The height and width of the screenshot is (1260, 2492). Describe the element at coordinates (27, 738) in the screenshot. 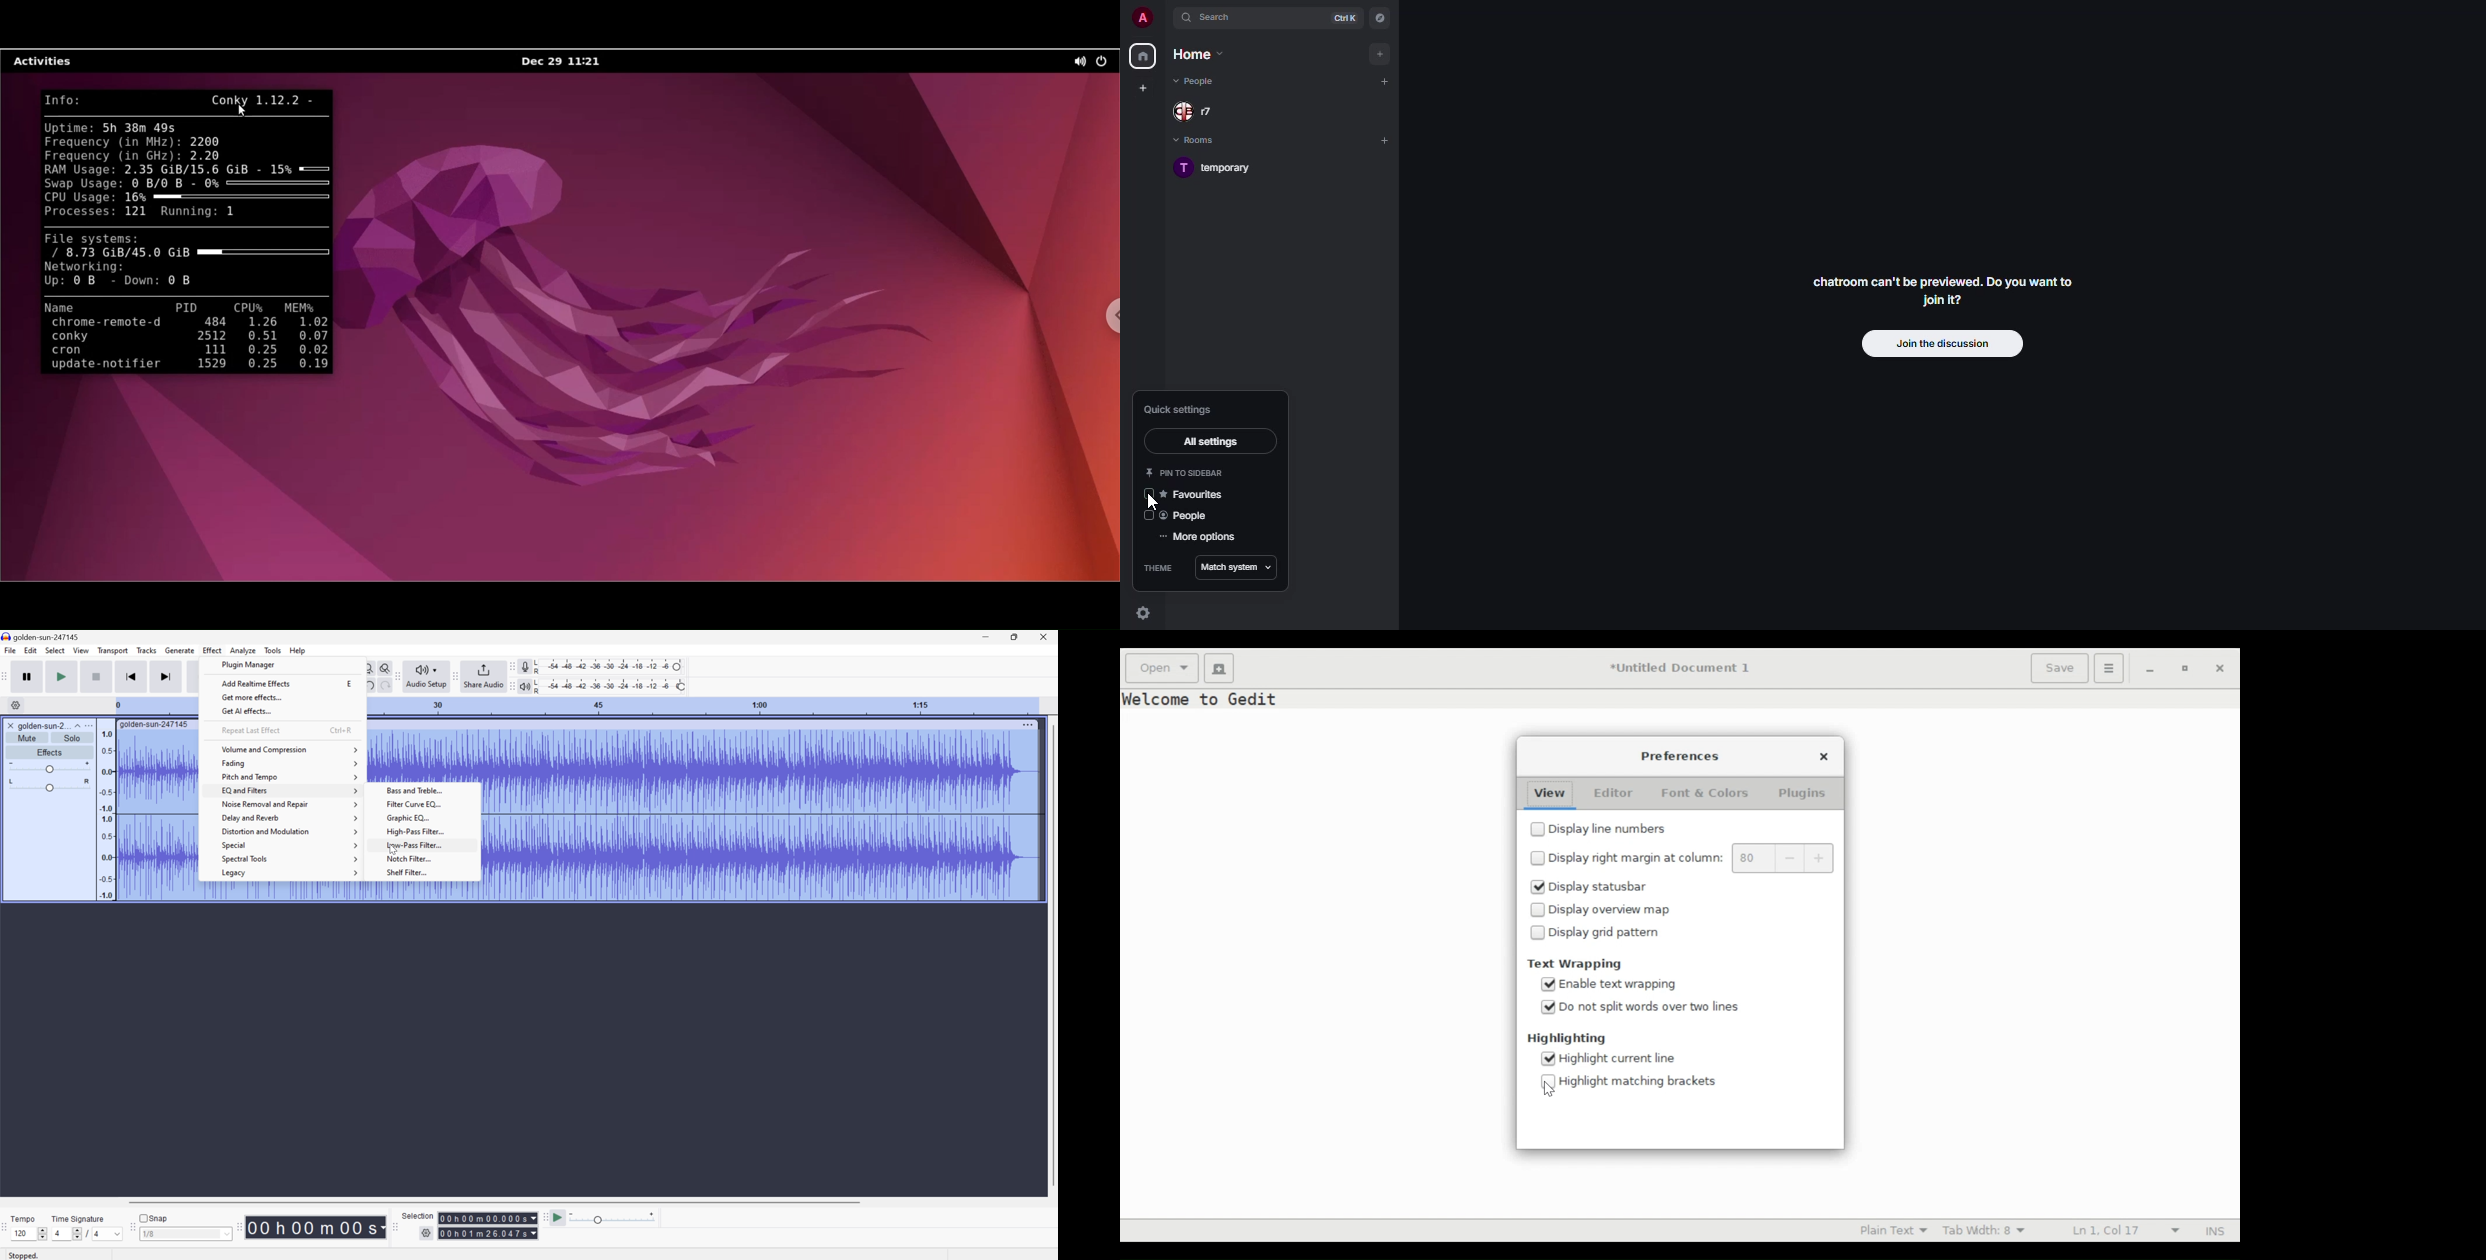

I see `Mute` at that location.